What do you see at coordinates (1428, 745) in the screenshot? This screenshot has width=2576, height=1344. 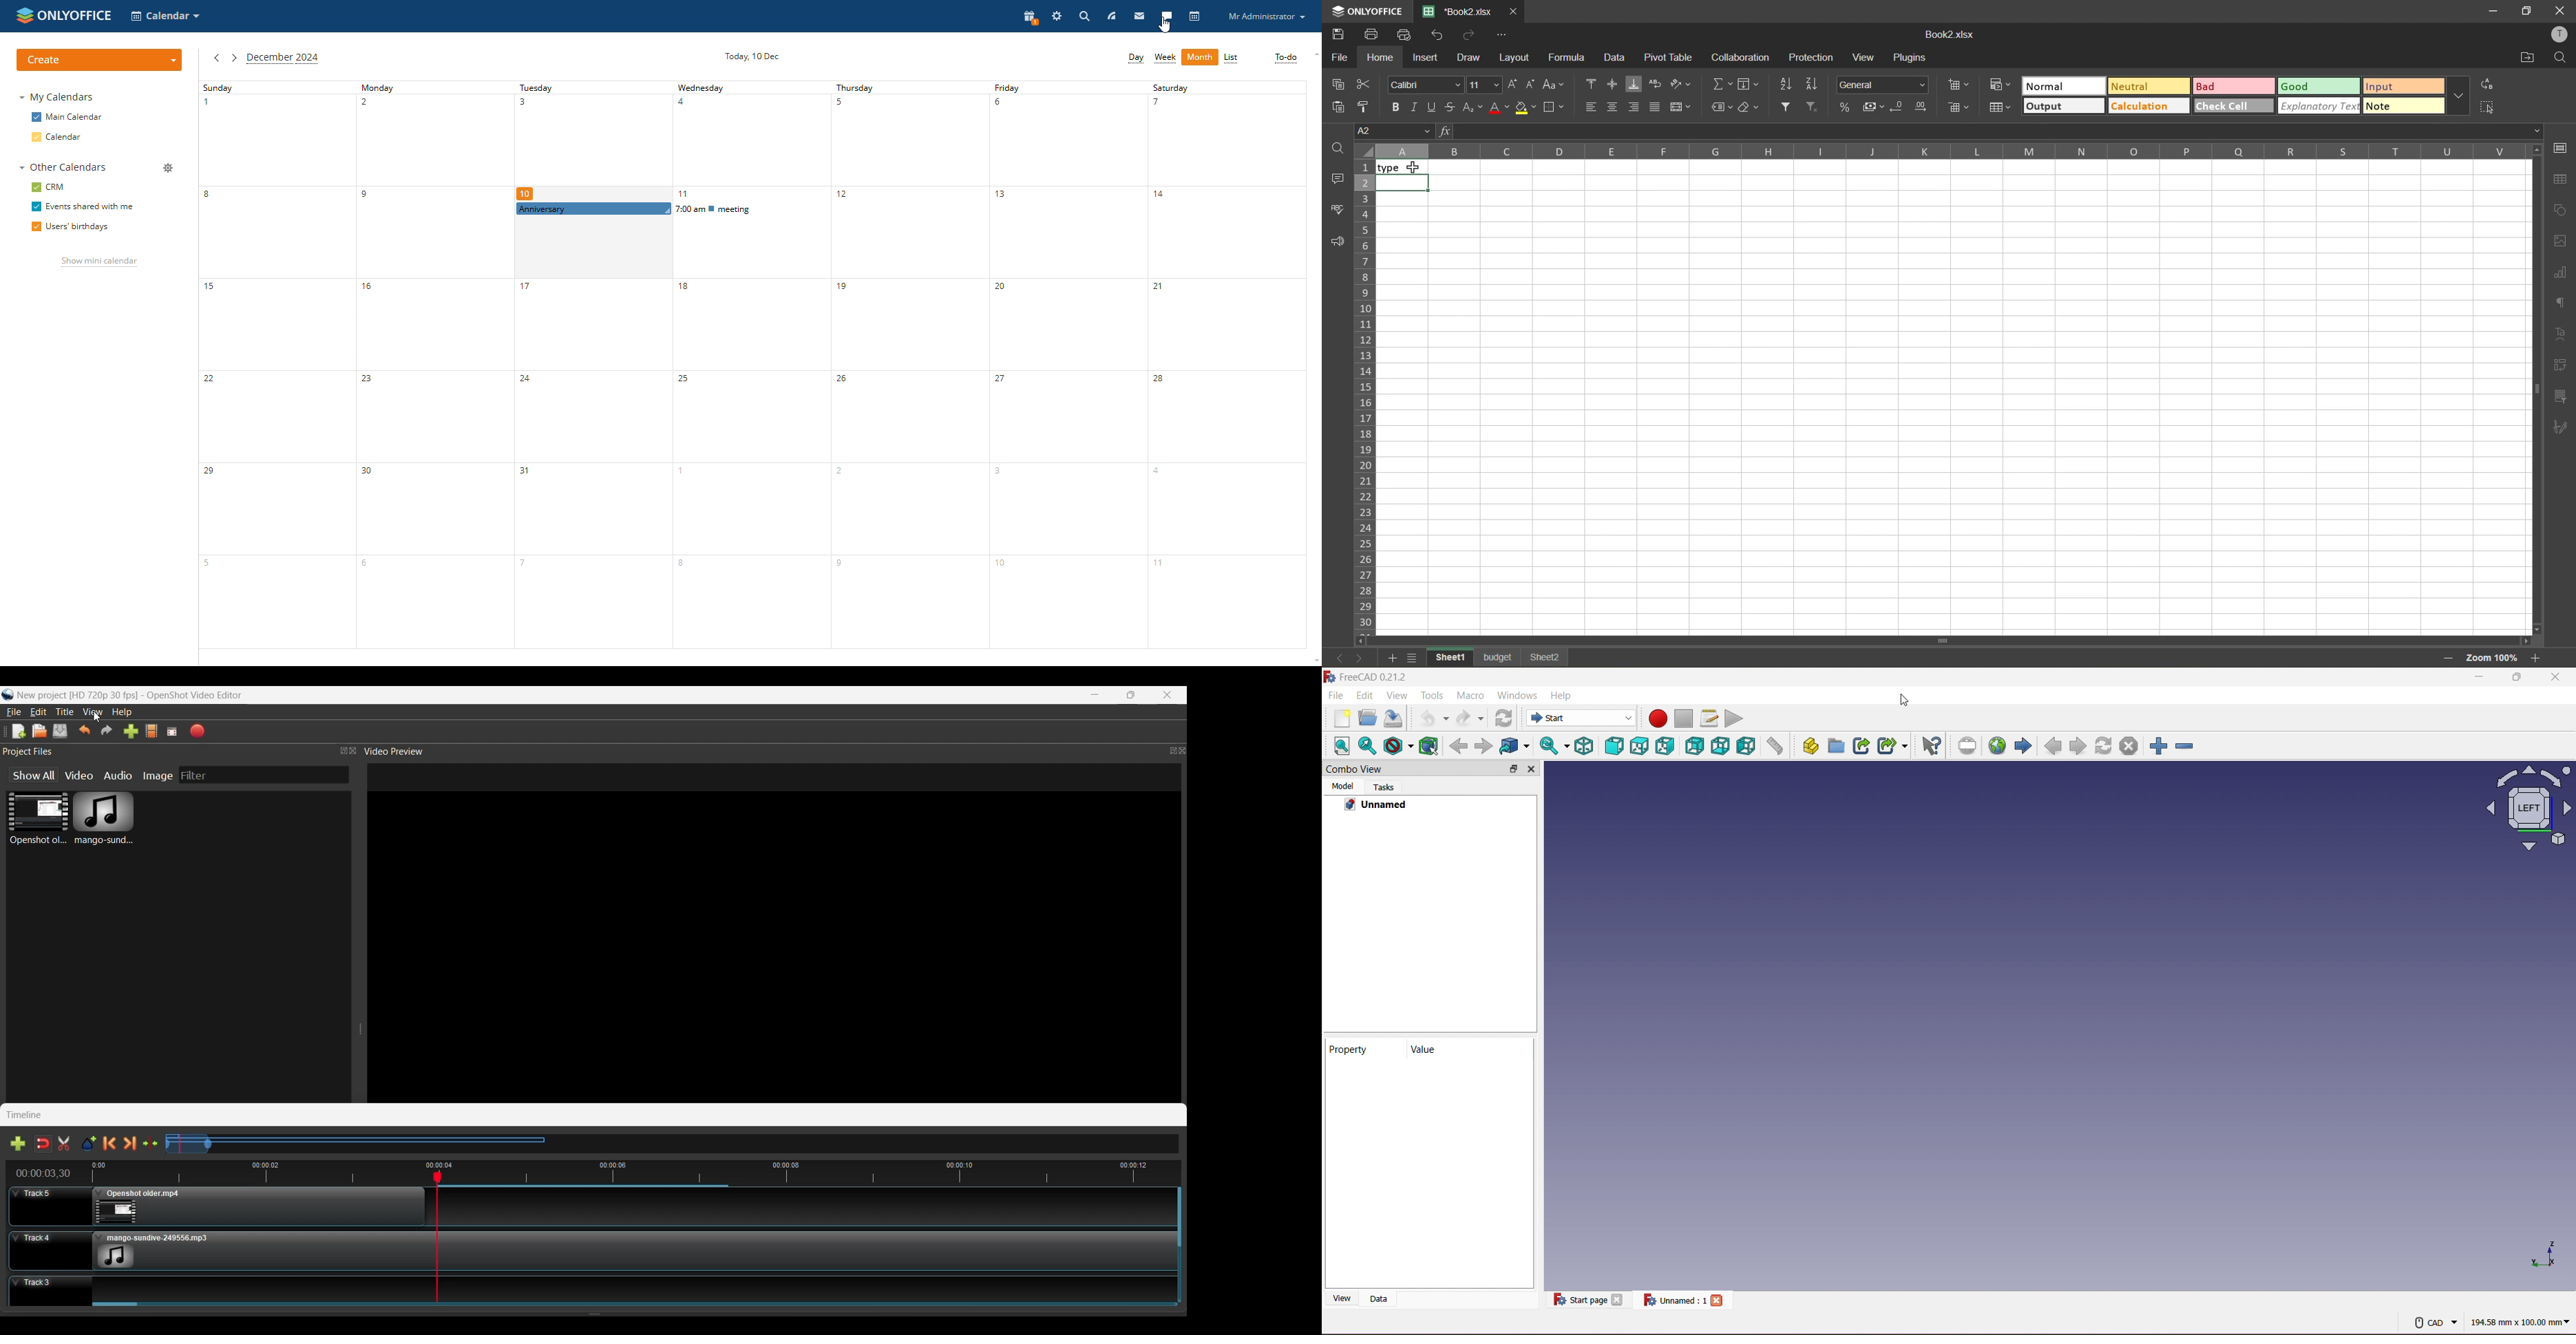 I see `Wireframe` at bounding box center [1428, 745].